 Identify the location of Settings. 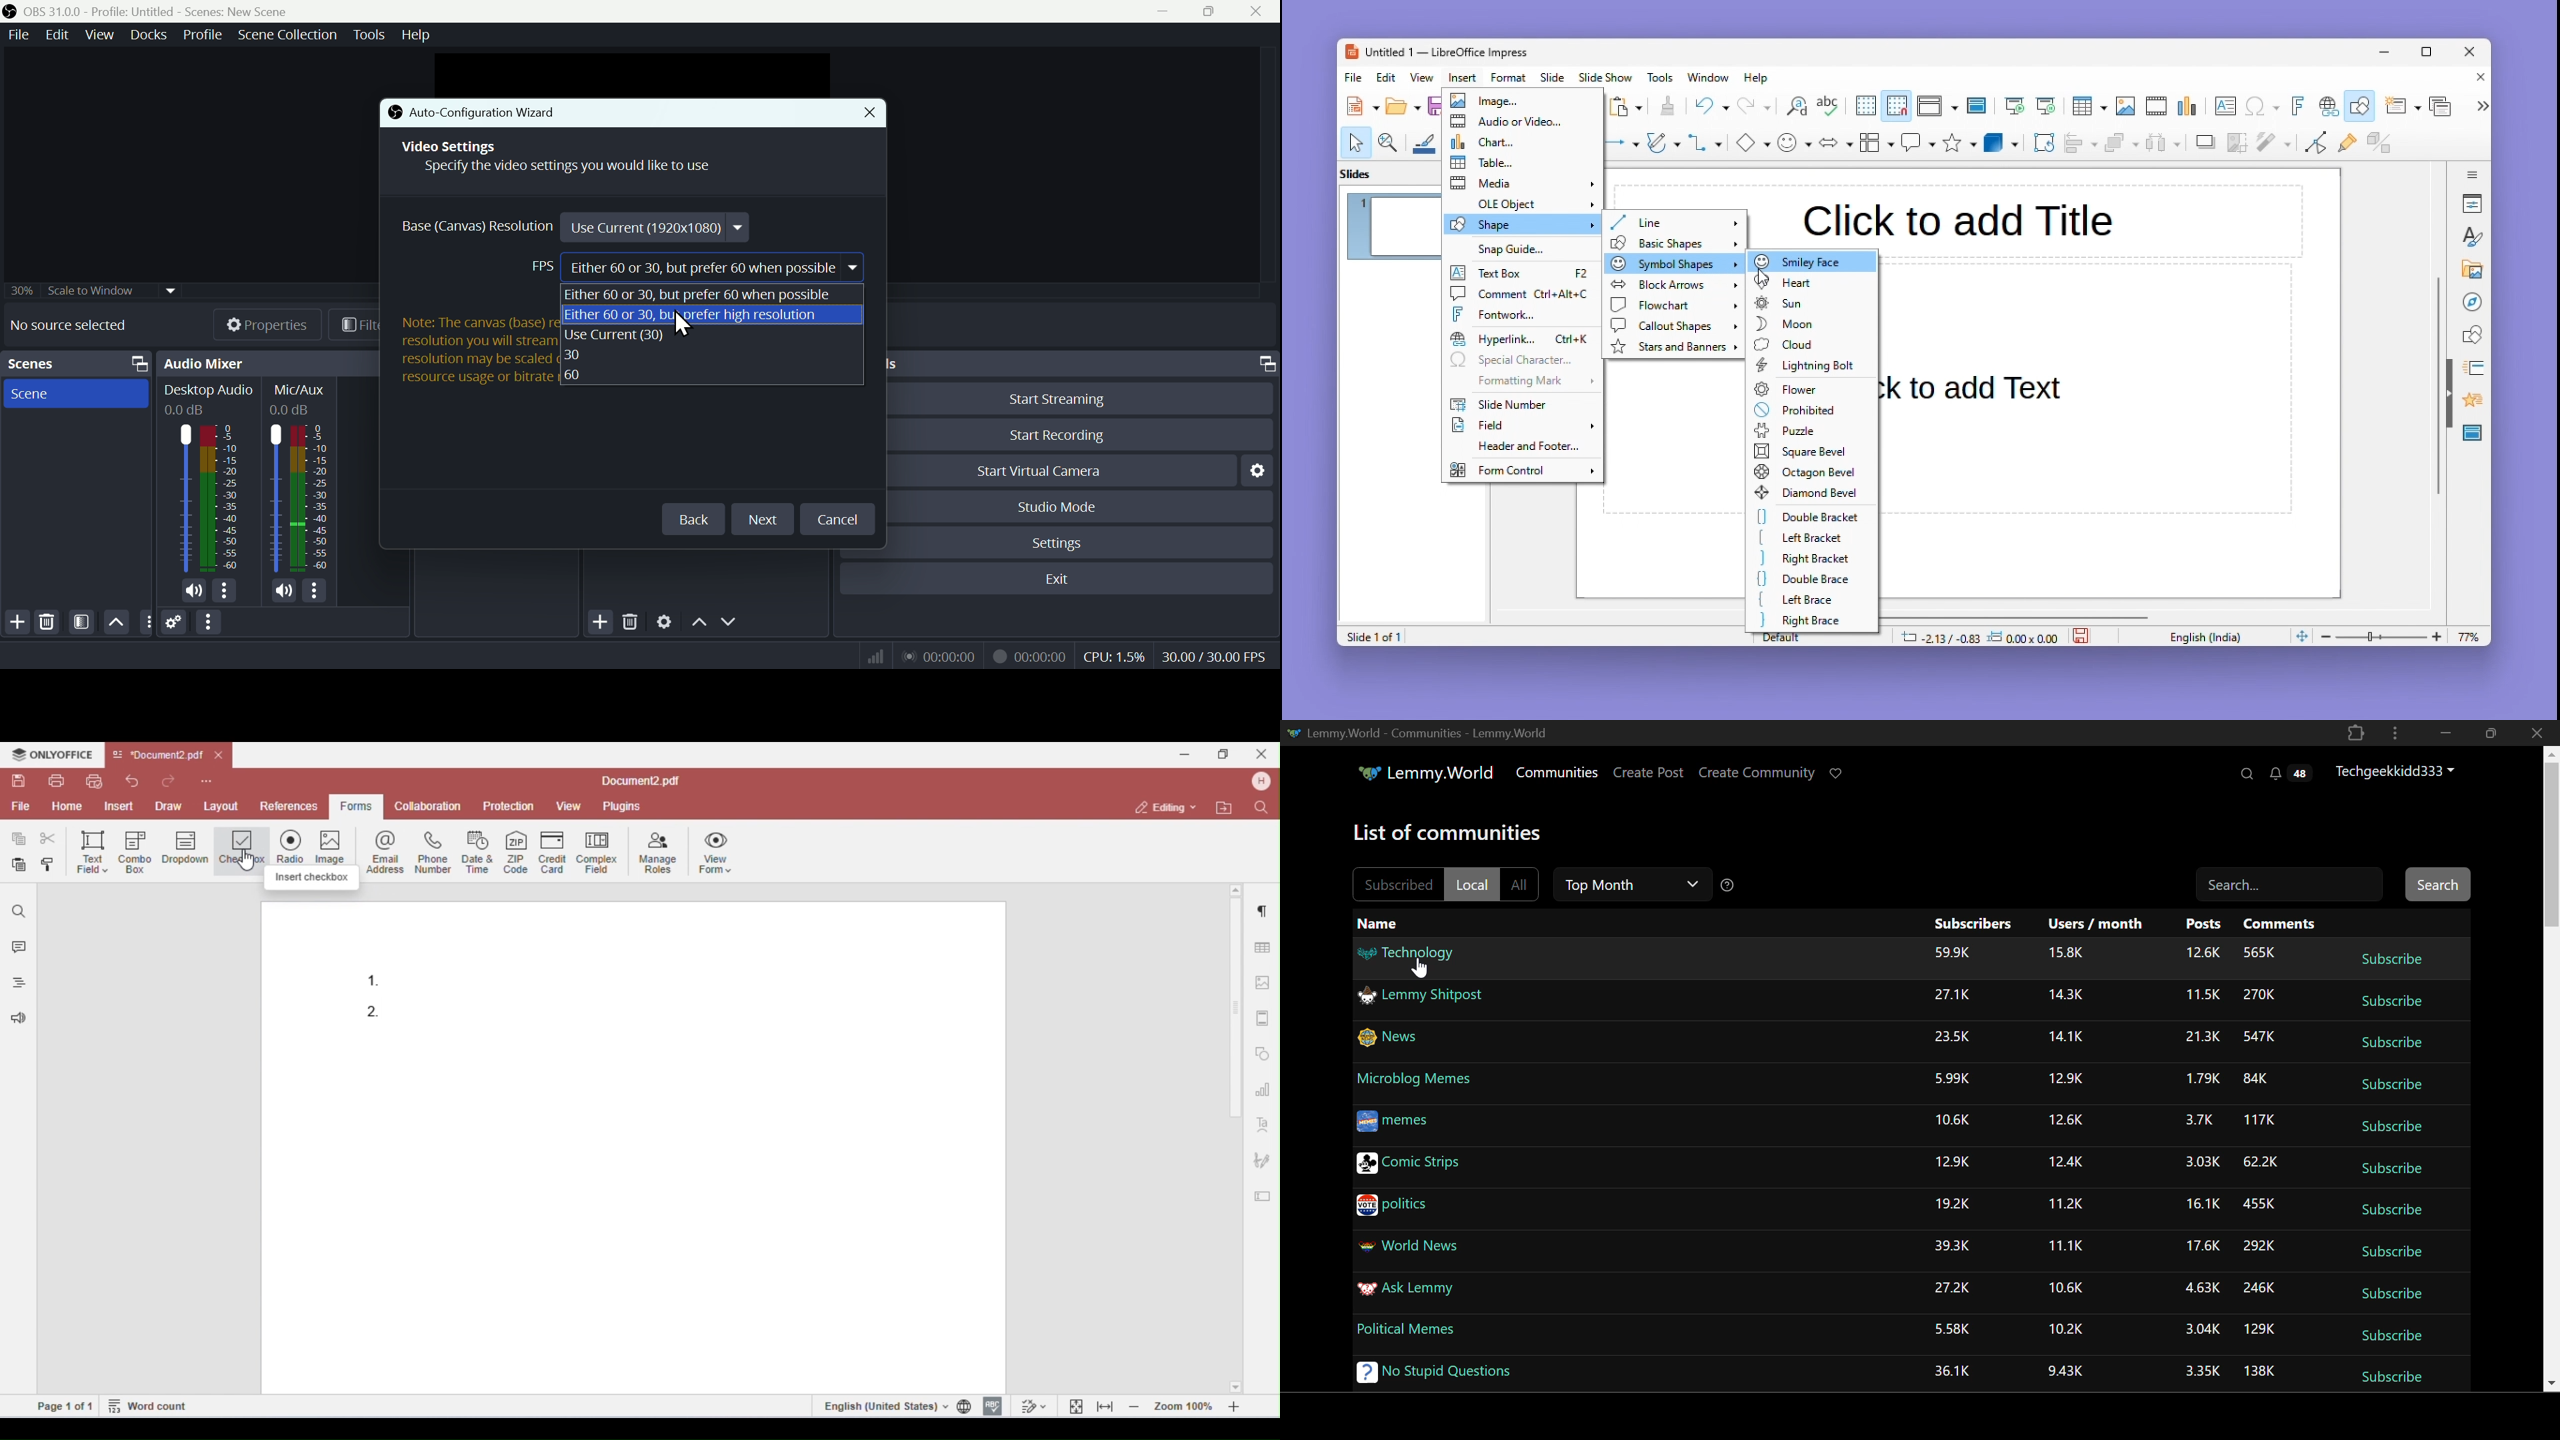
(665, 620).